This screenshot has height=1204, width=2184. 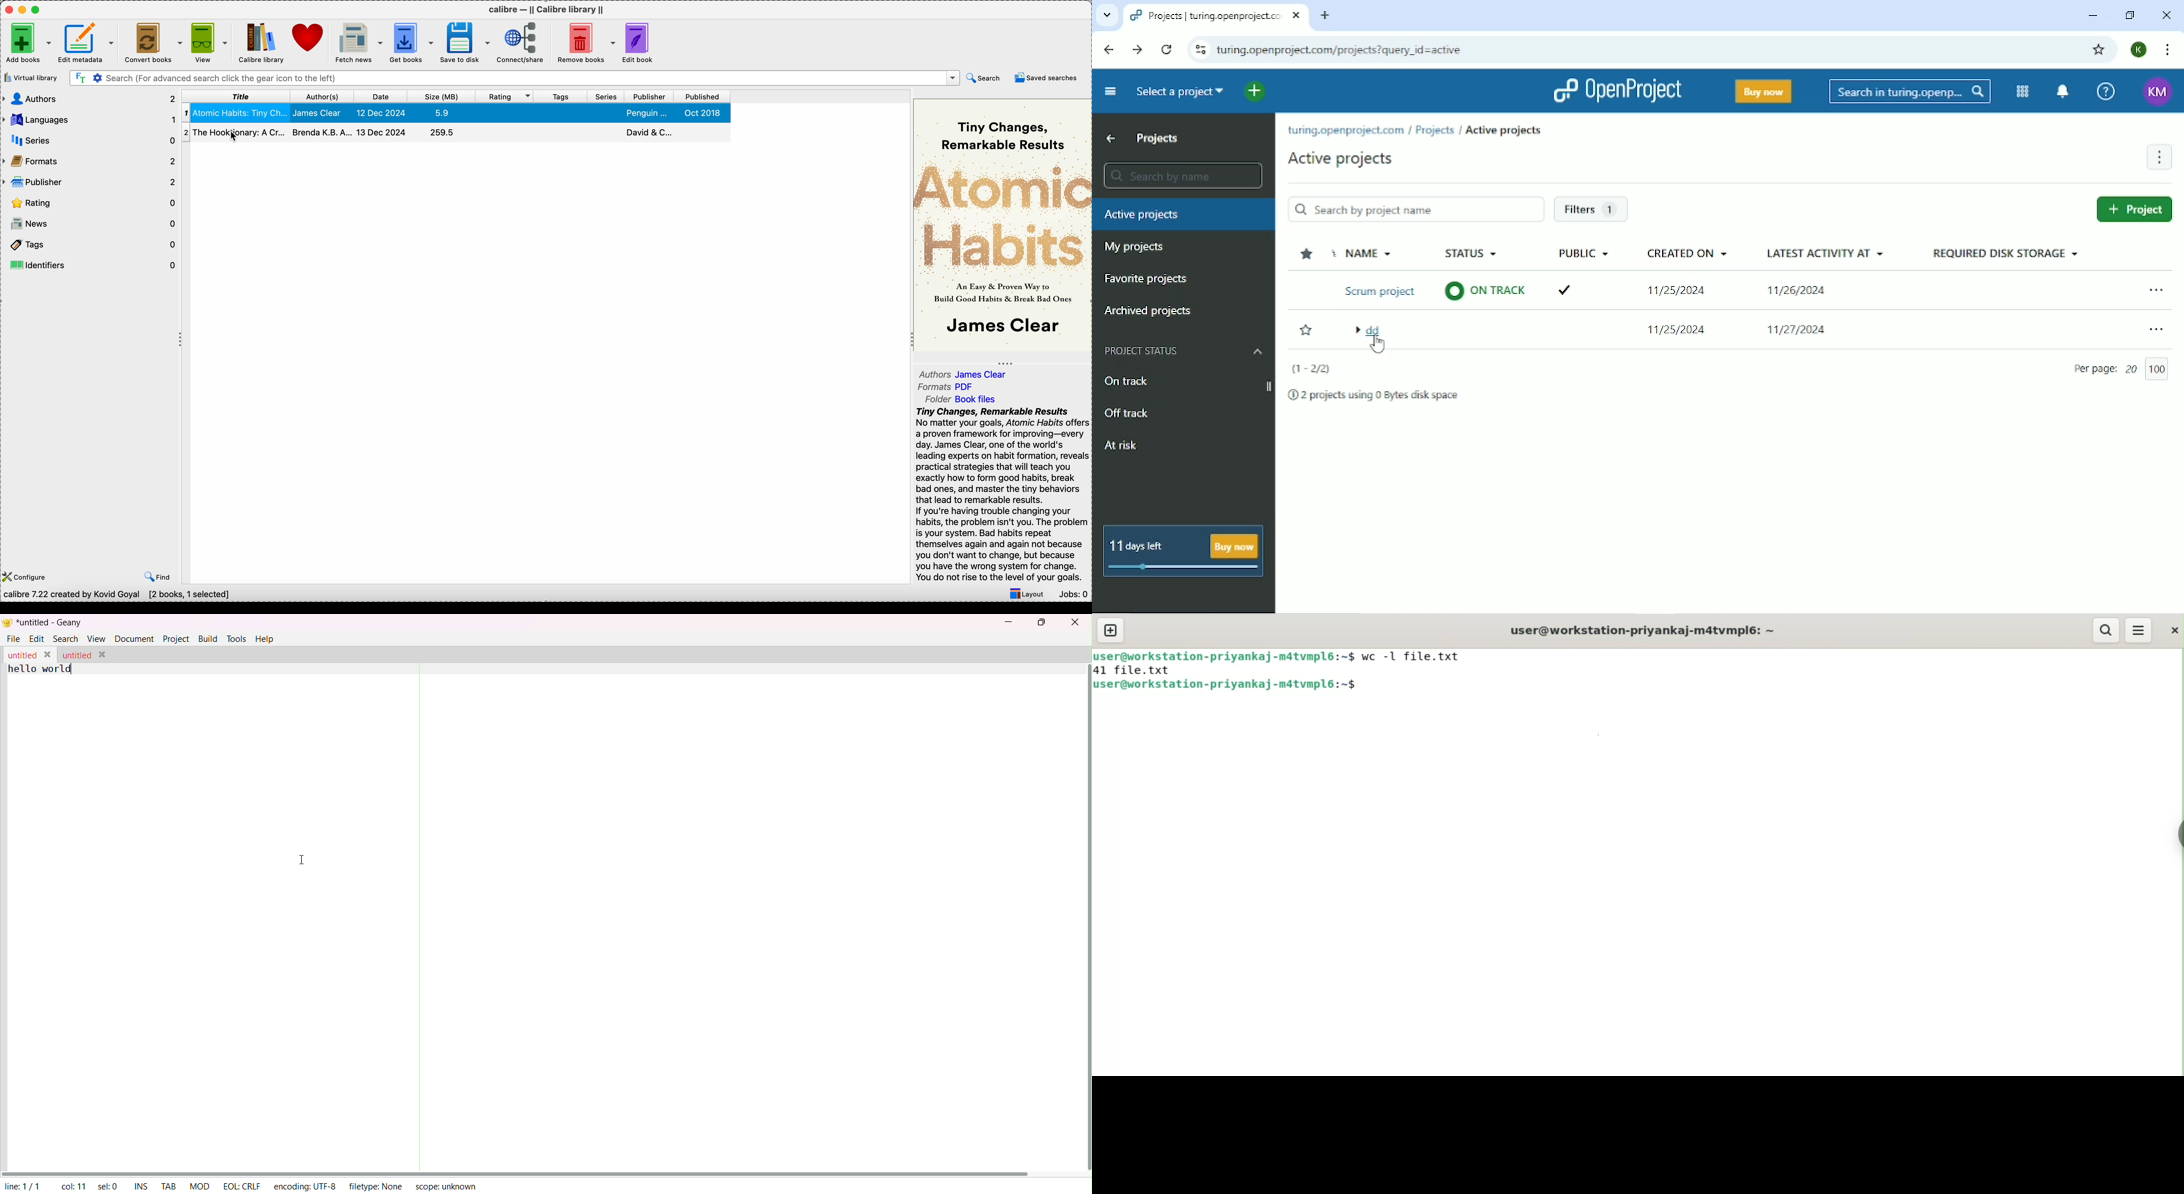 I want to click on Off track, so click(x=1127, y=412).